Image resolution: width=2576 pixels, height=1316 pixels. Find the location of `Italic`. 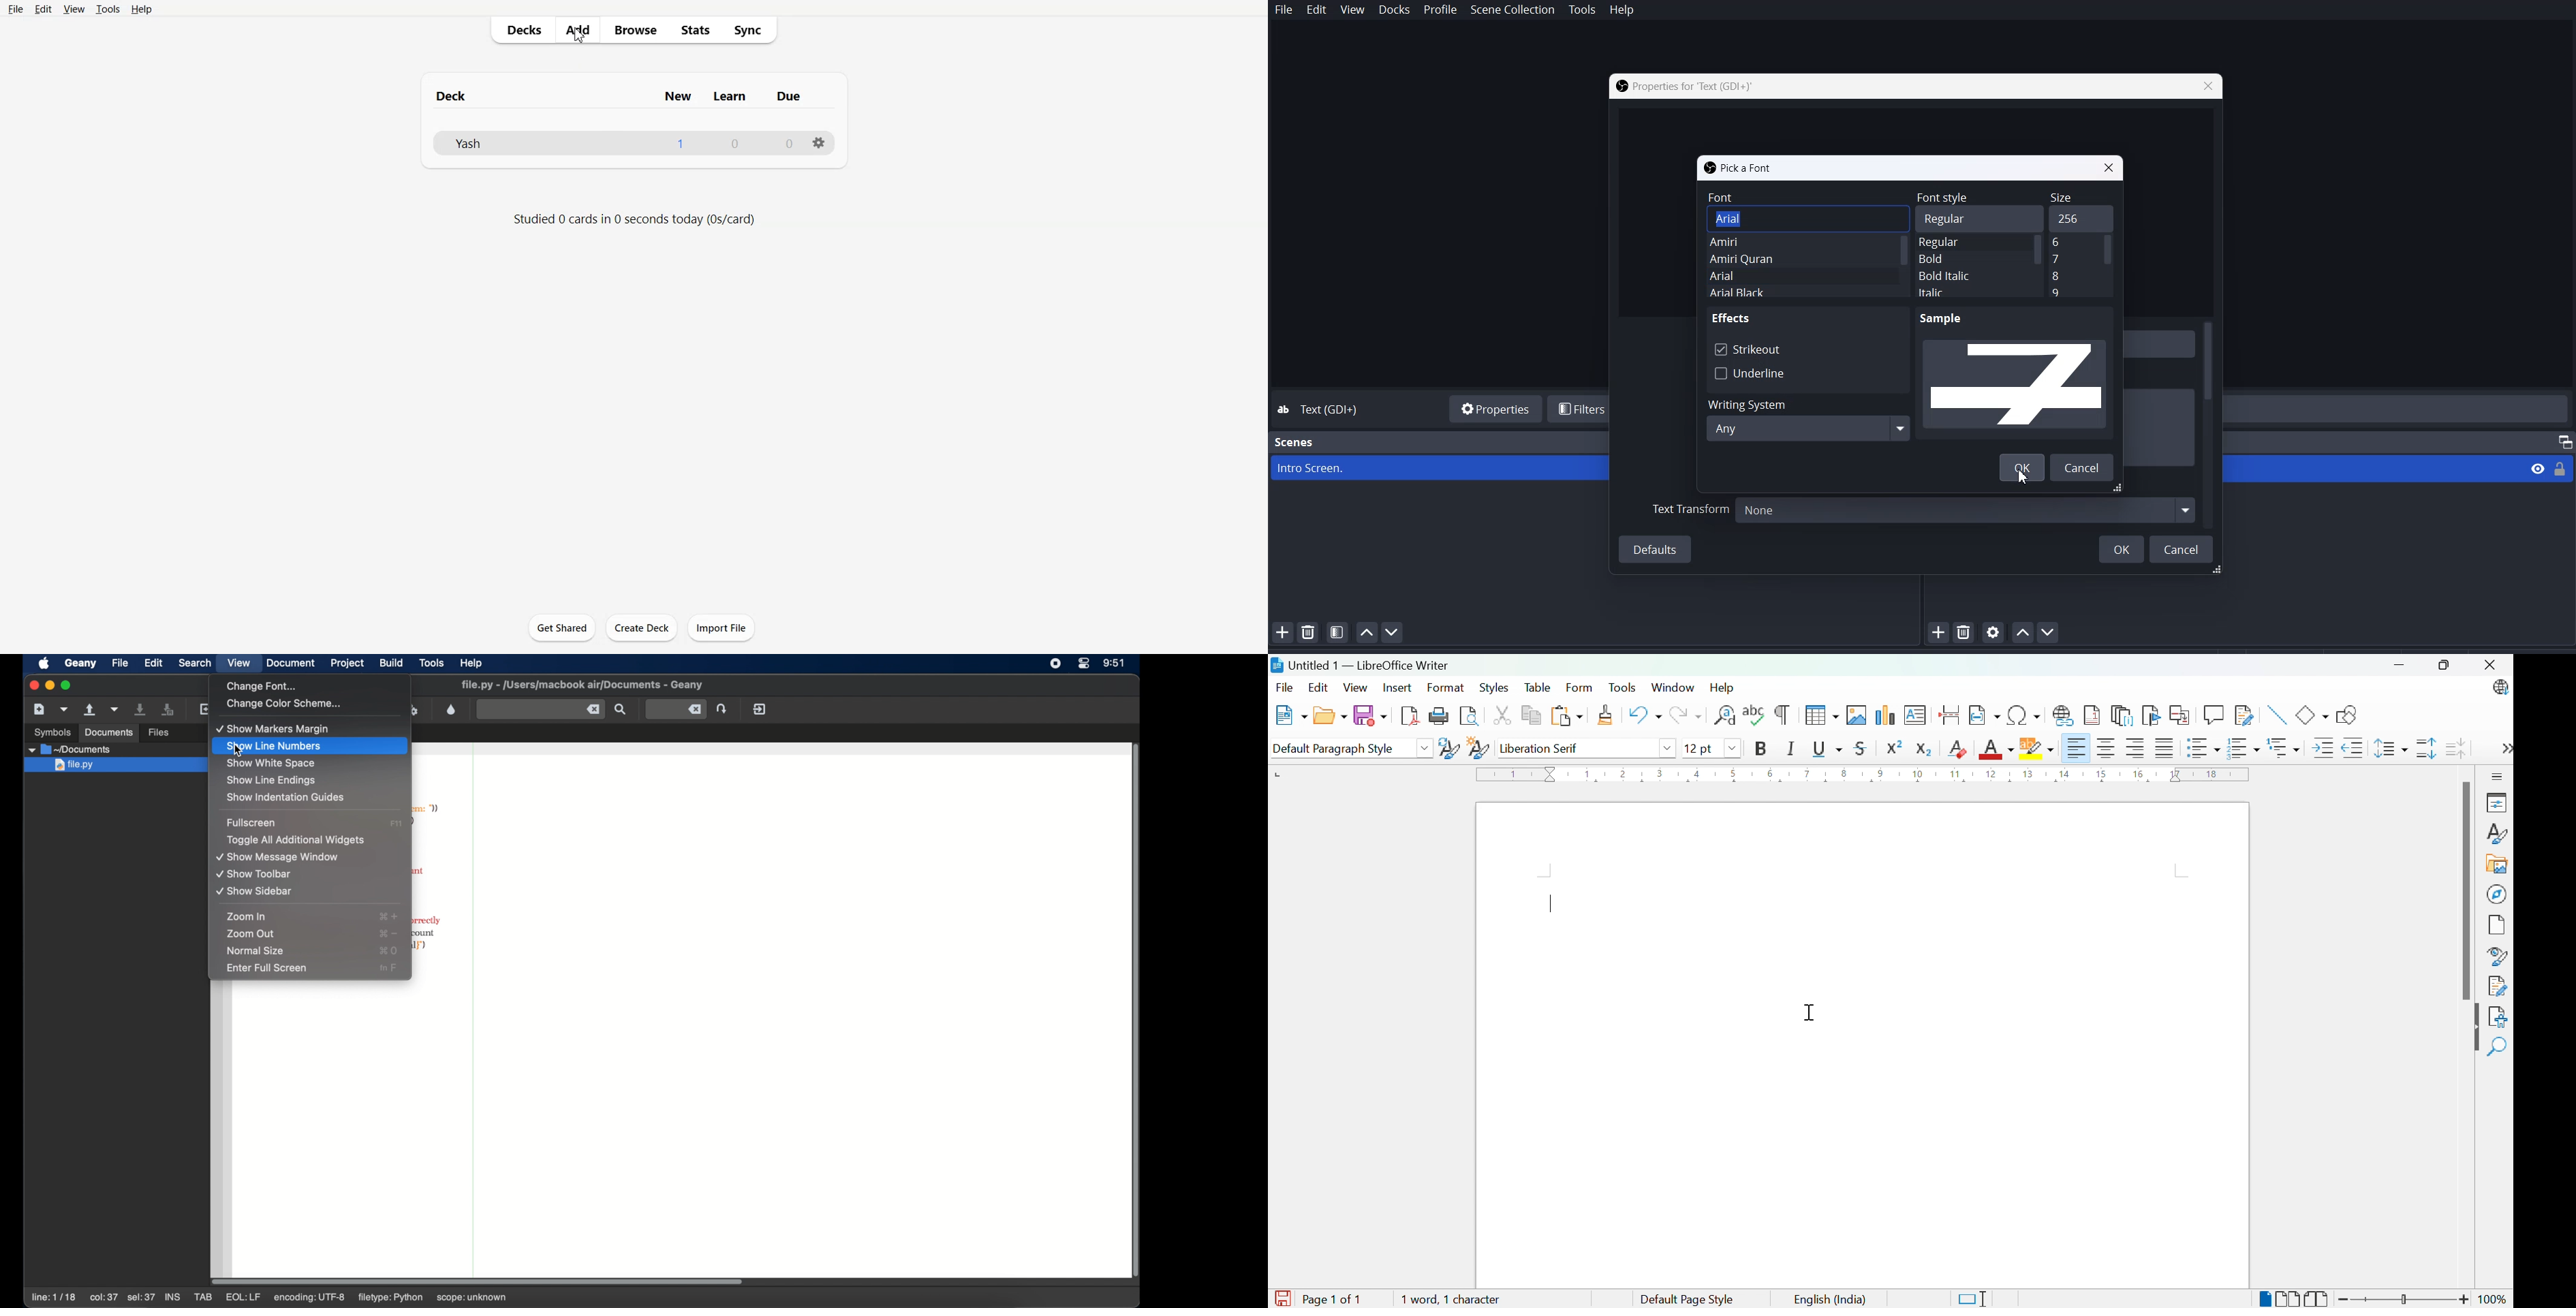

Italic is located at coordinates (1958, 292).